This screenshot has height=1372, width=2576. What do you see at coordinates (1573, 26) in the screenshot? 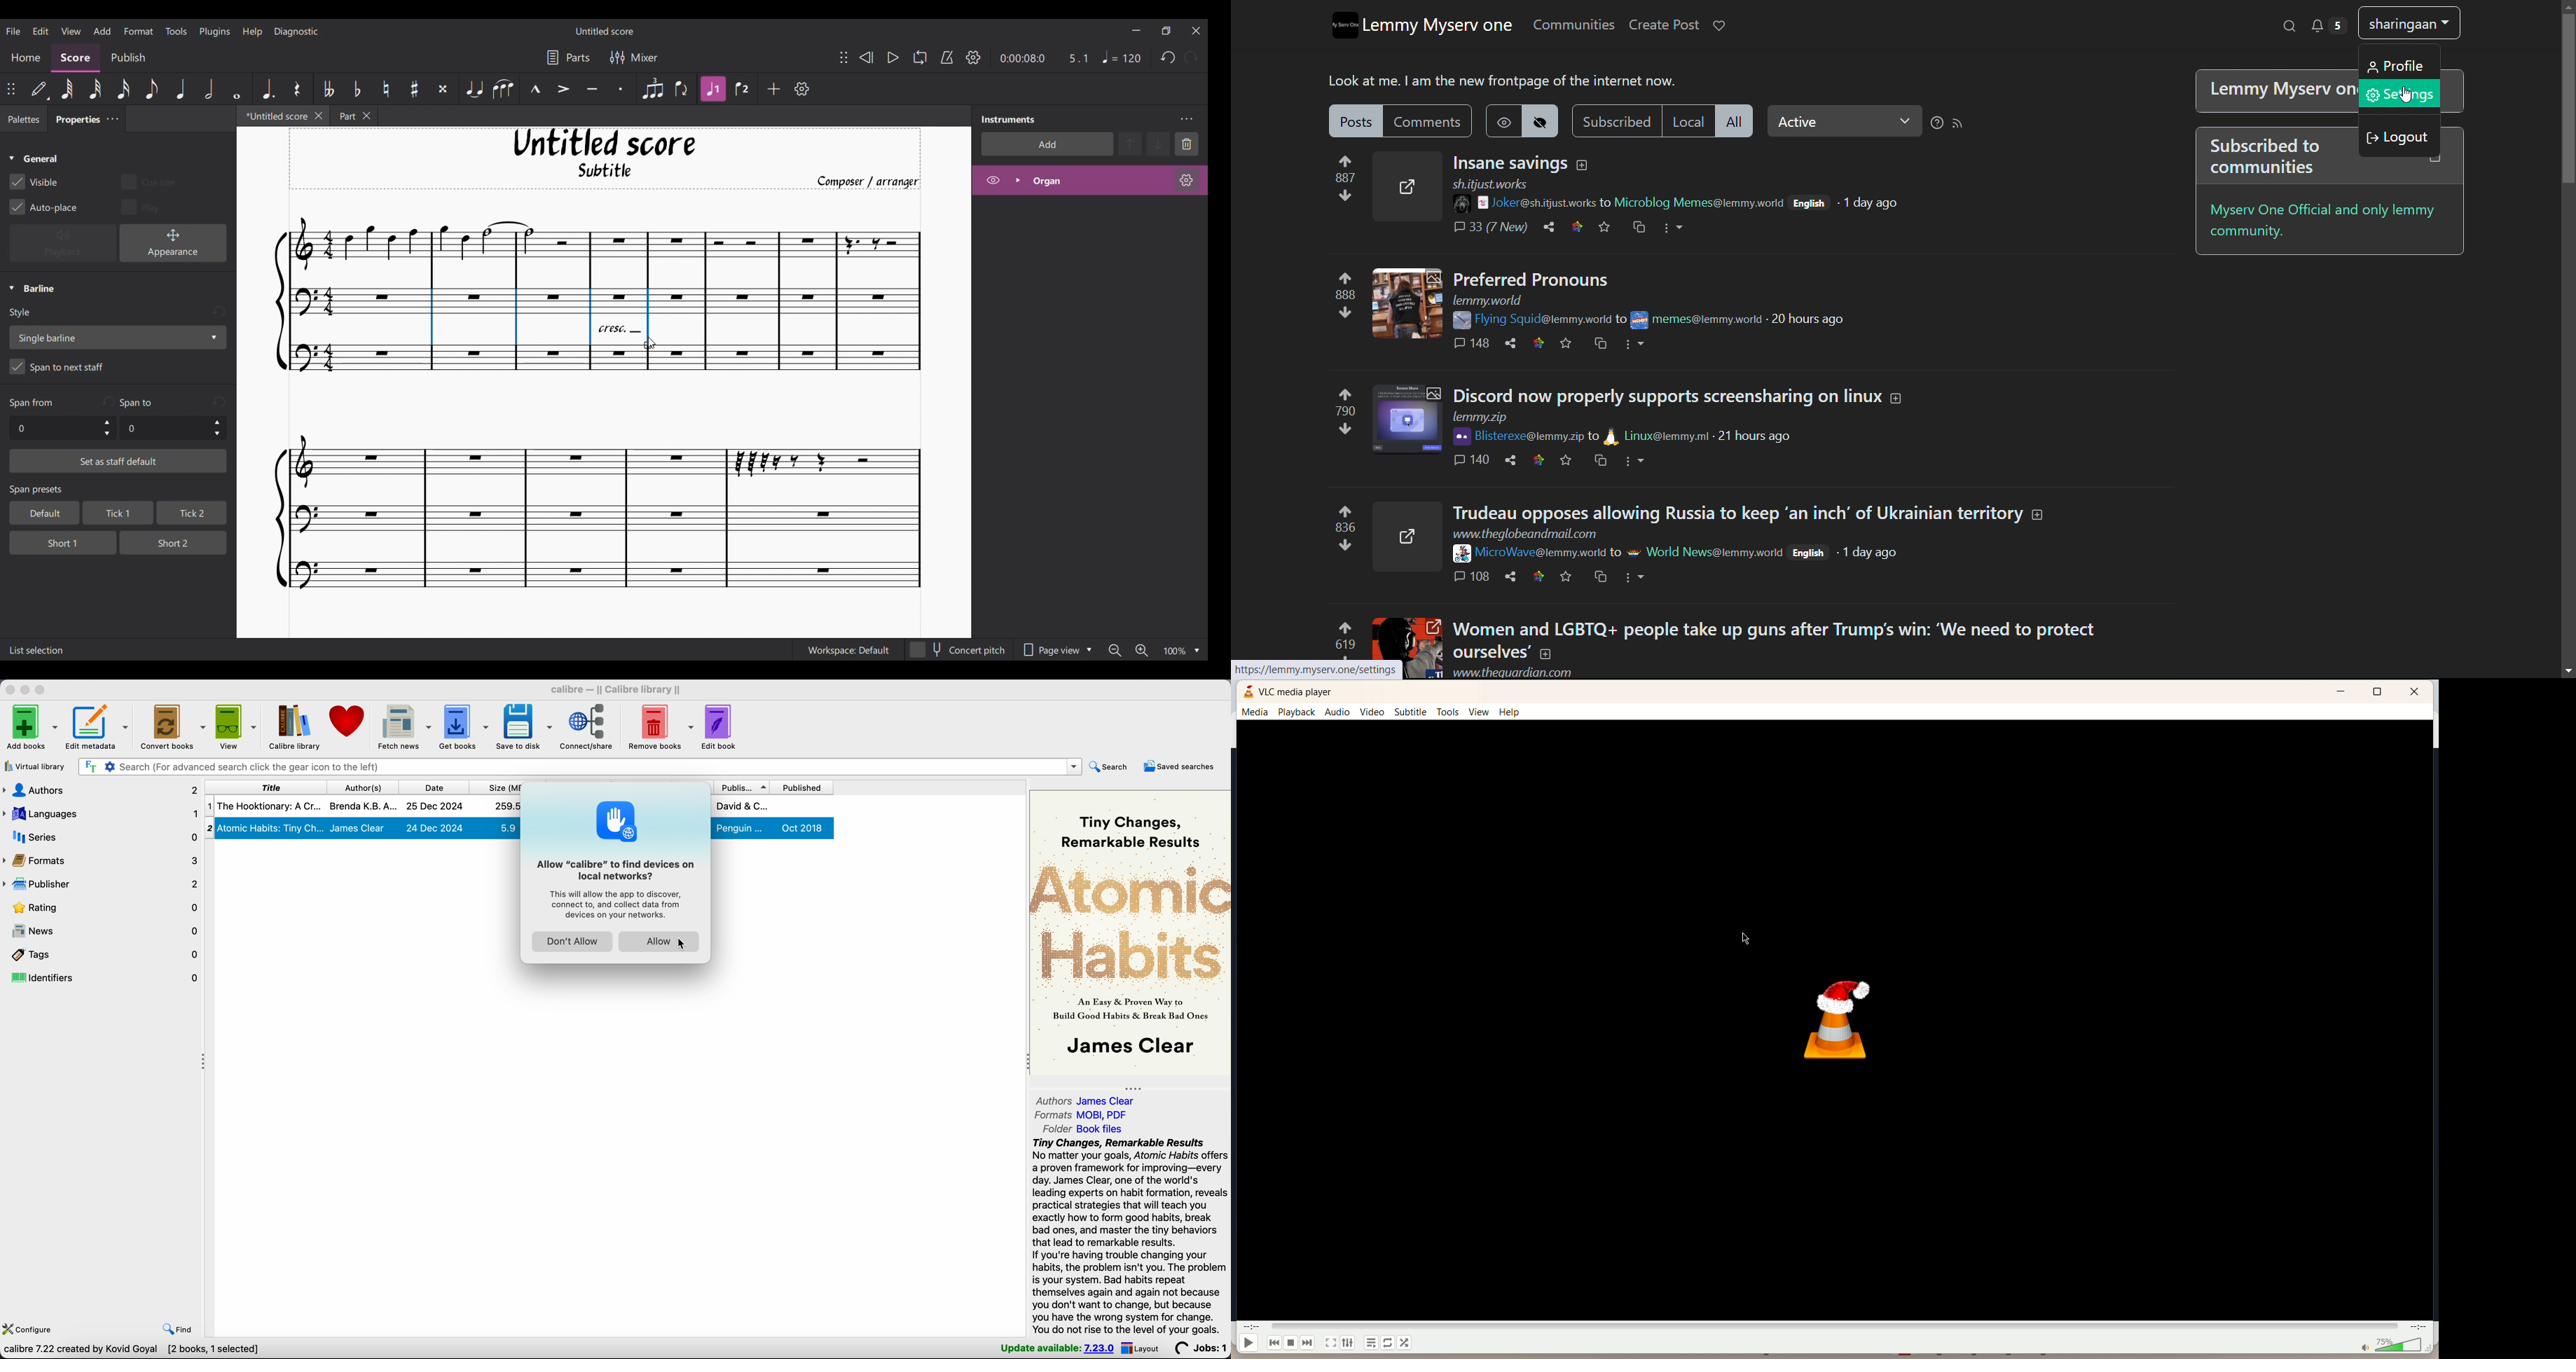
I see `communities` at bounding box center [1573, 26].